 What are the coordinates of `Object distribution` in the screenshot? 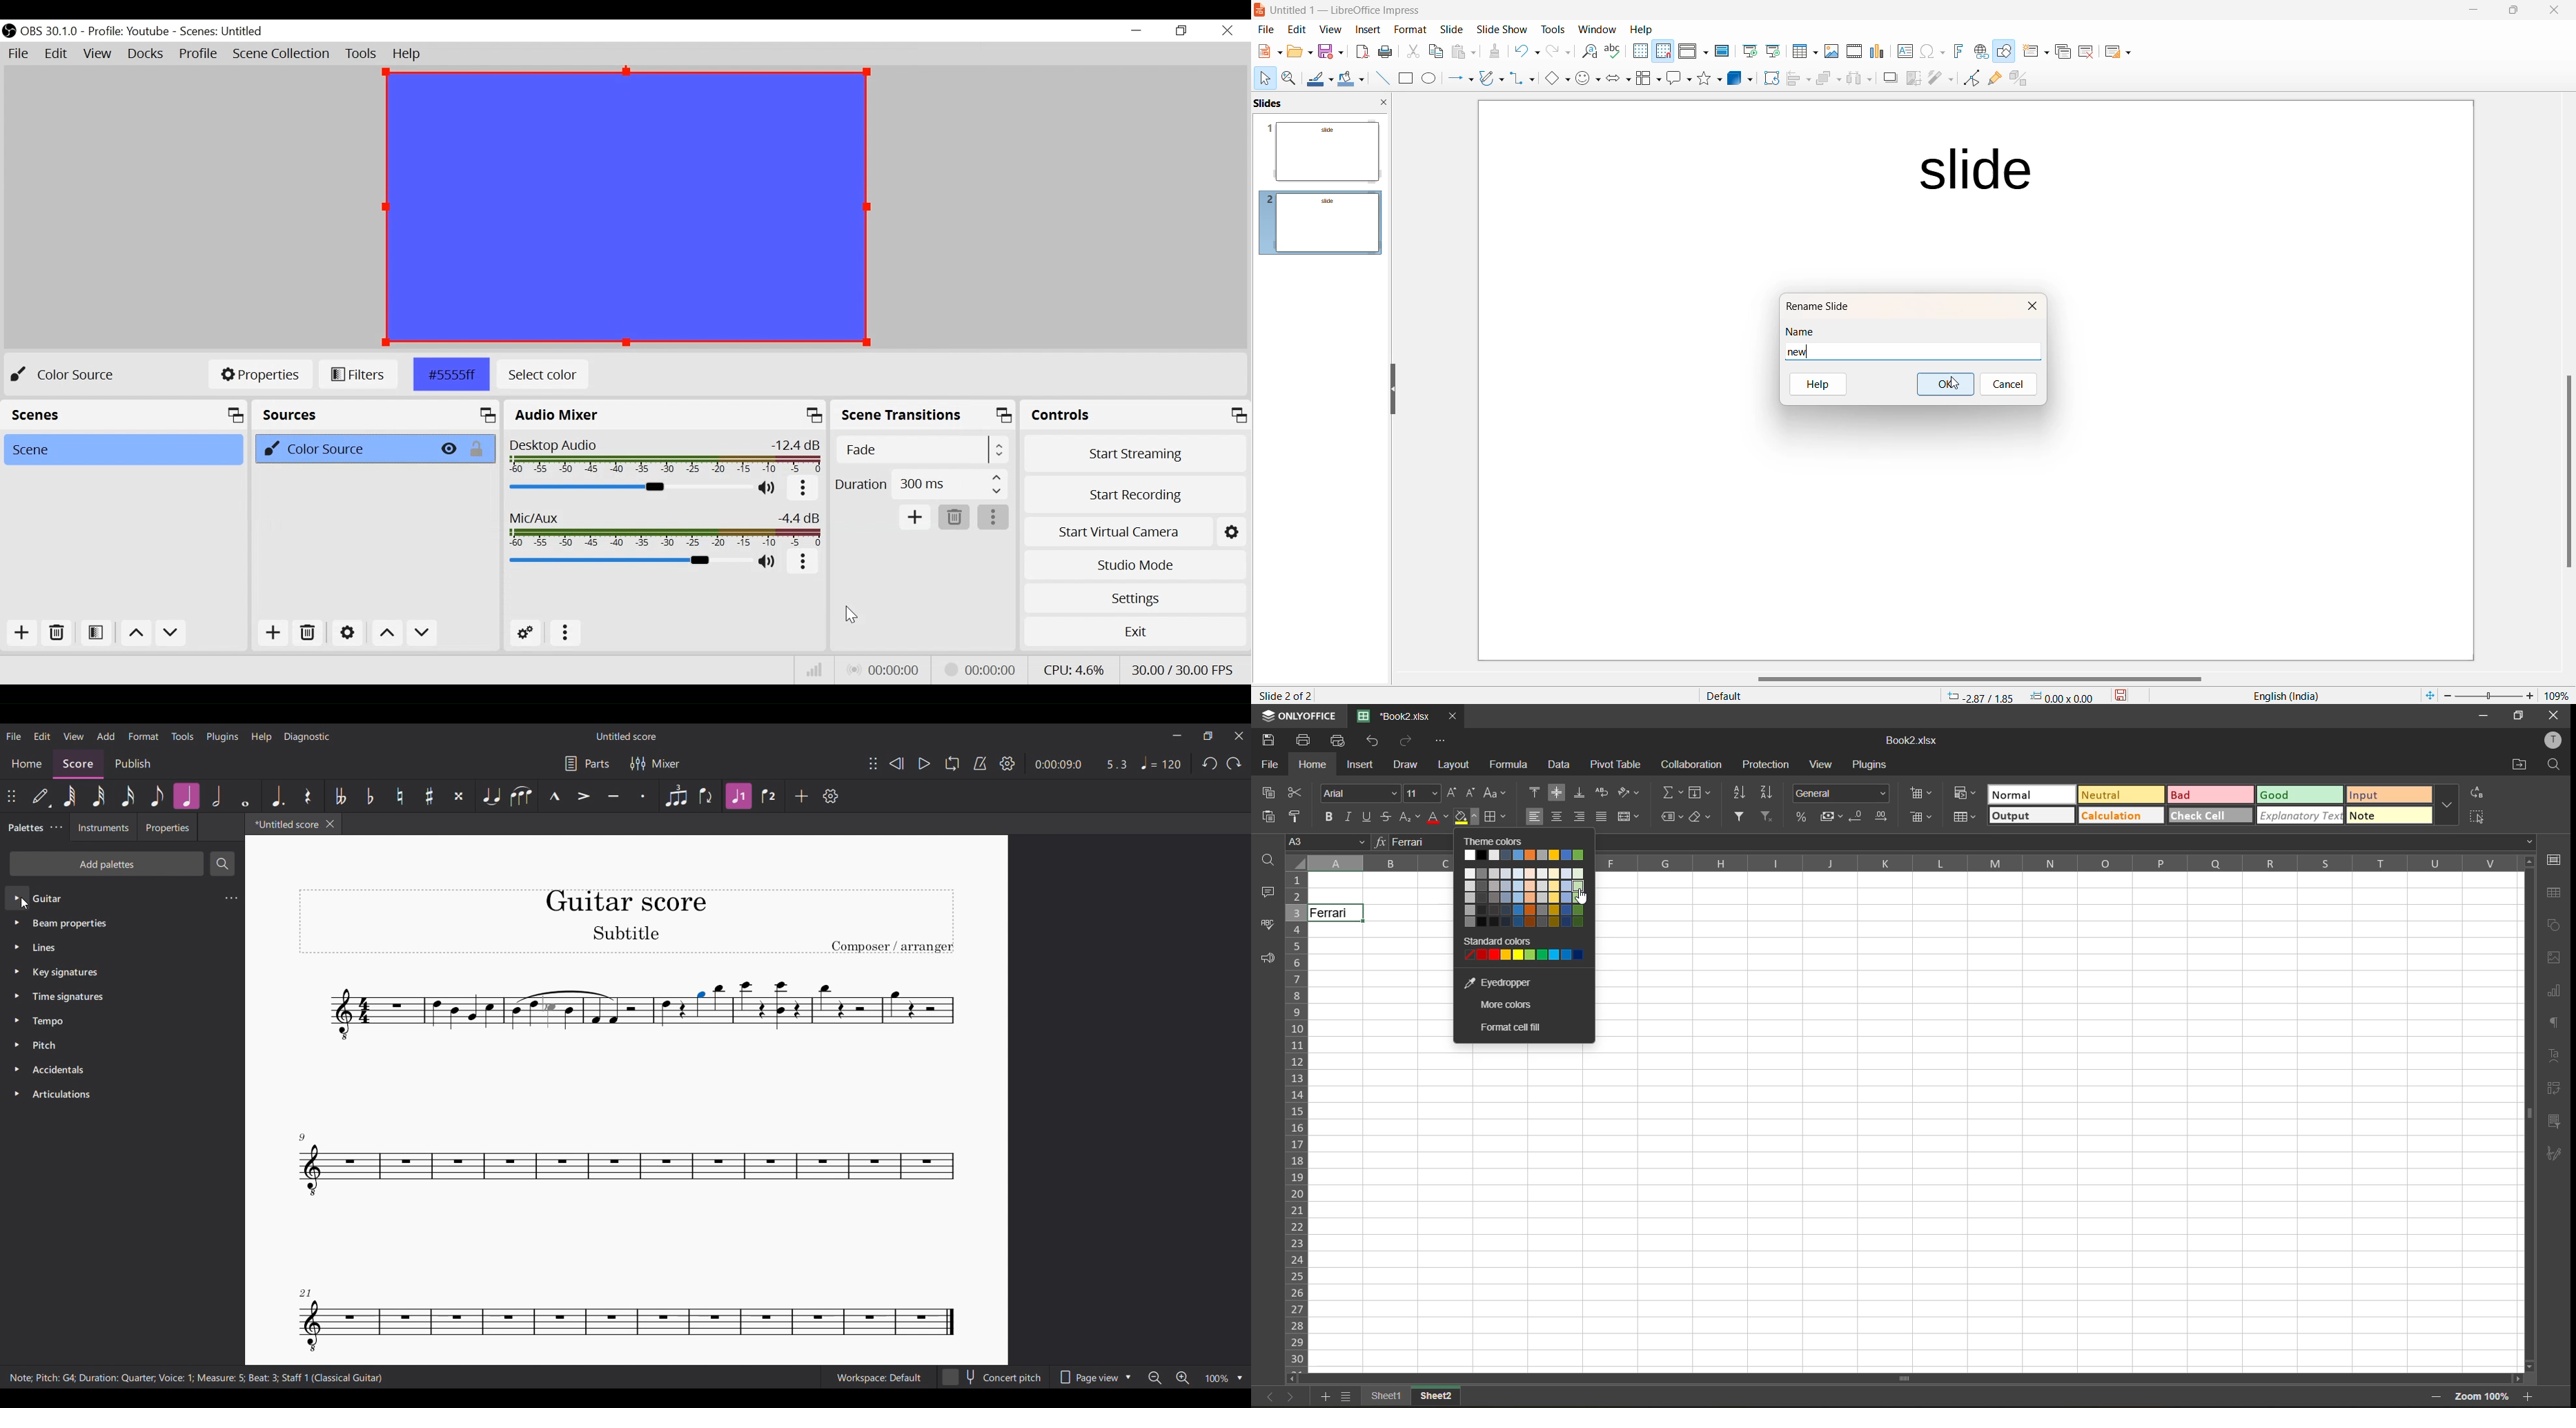 It's located at (1857, 79).